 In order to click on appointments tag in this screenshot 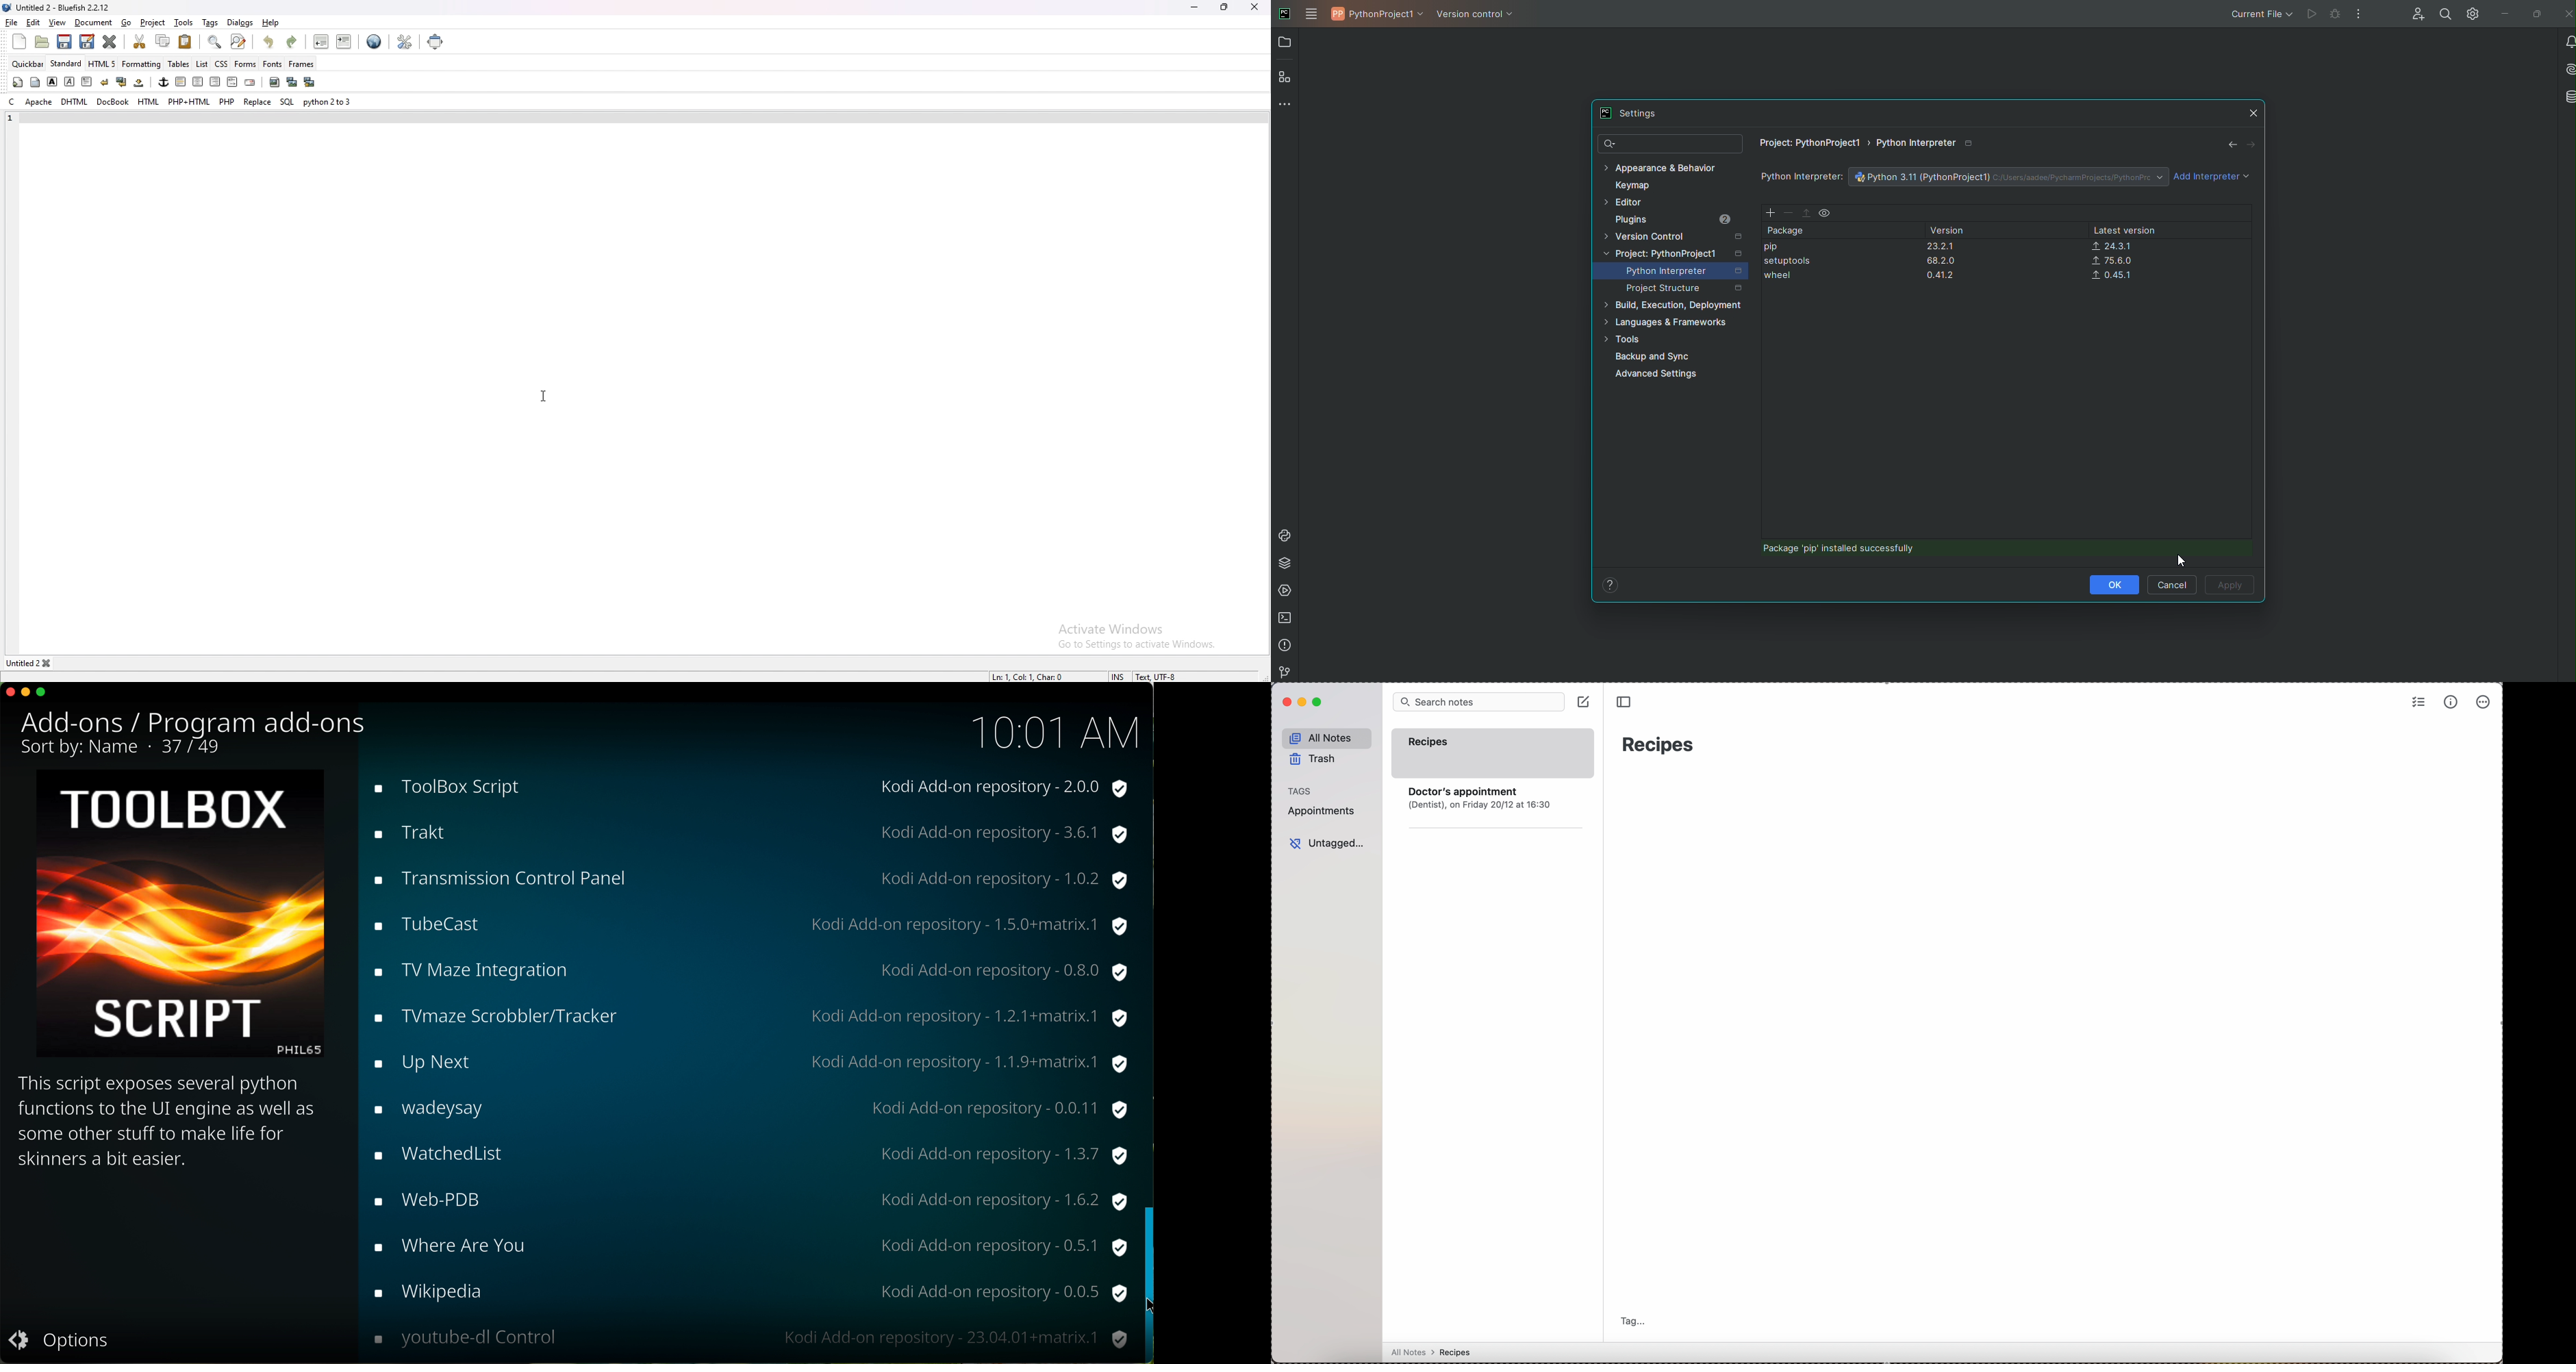, I will do `click(1324, 813)`.